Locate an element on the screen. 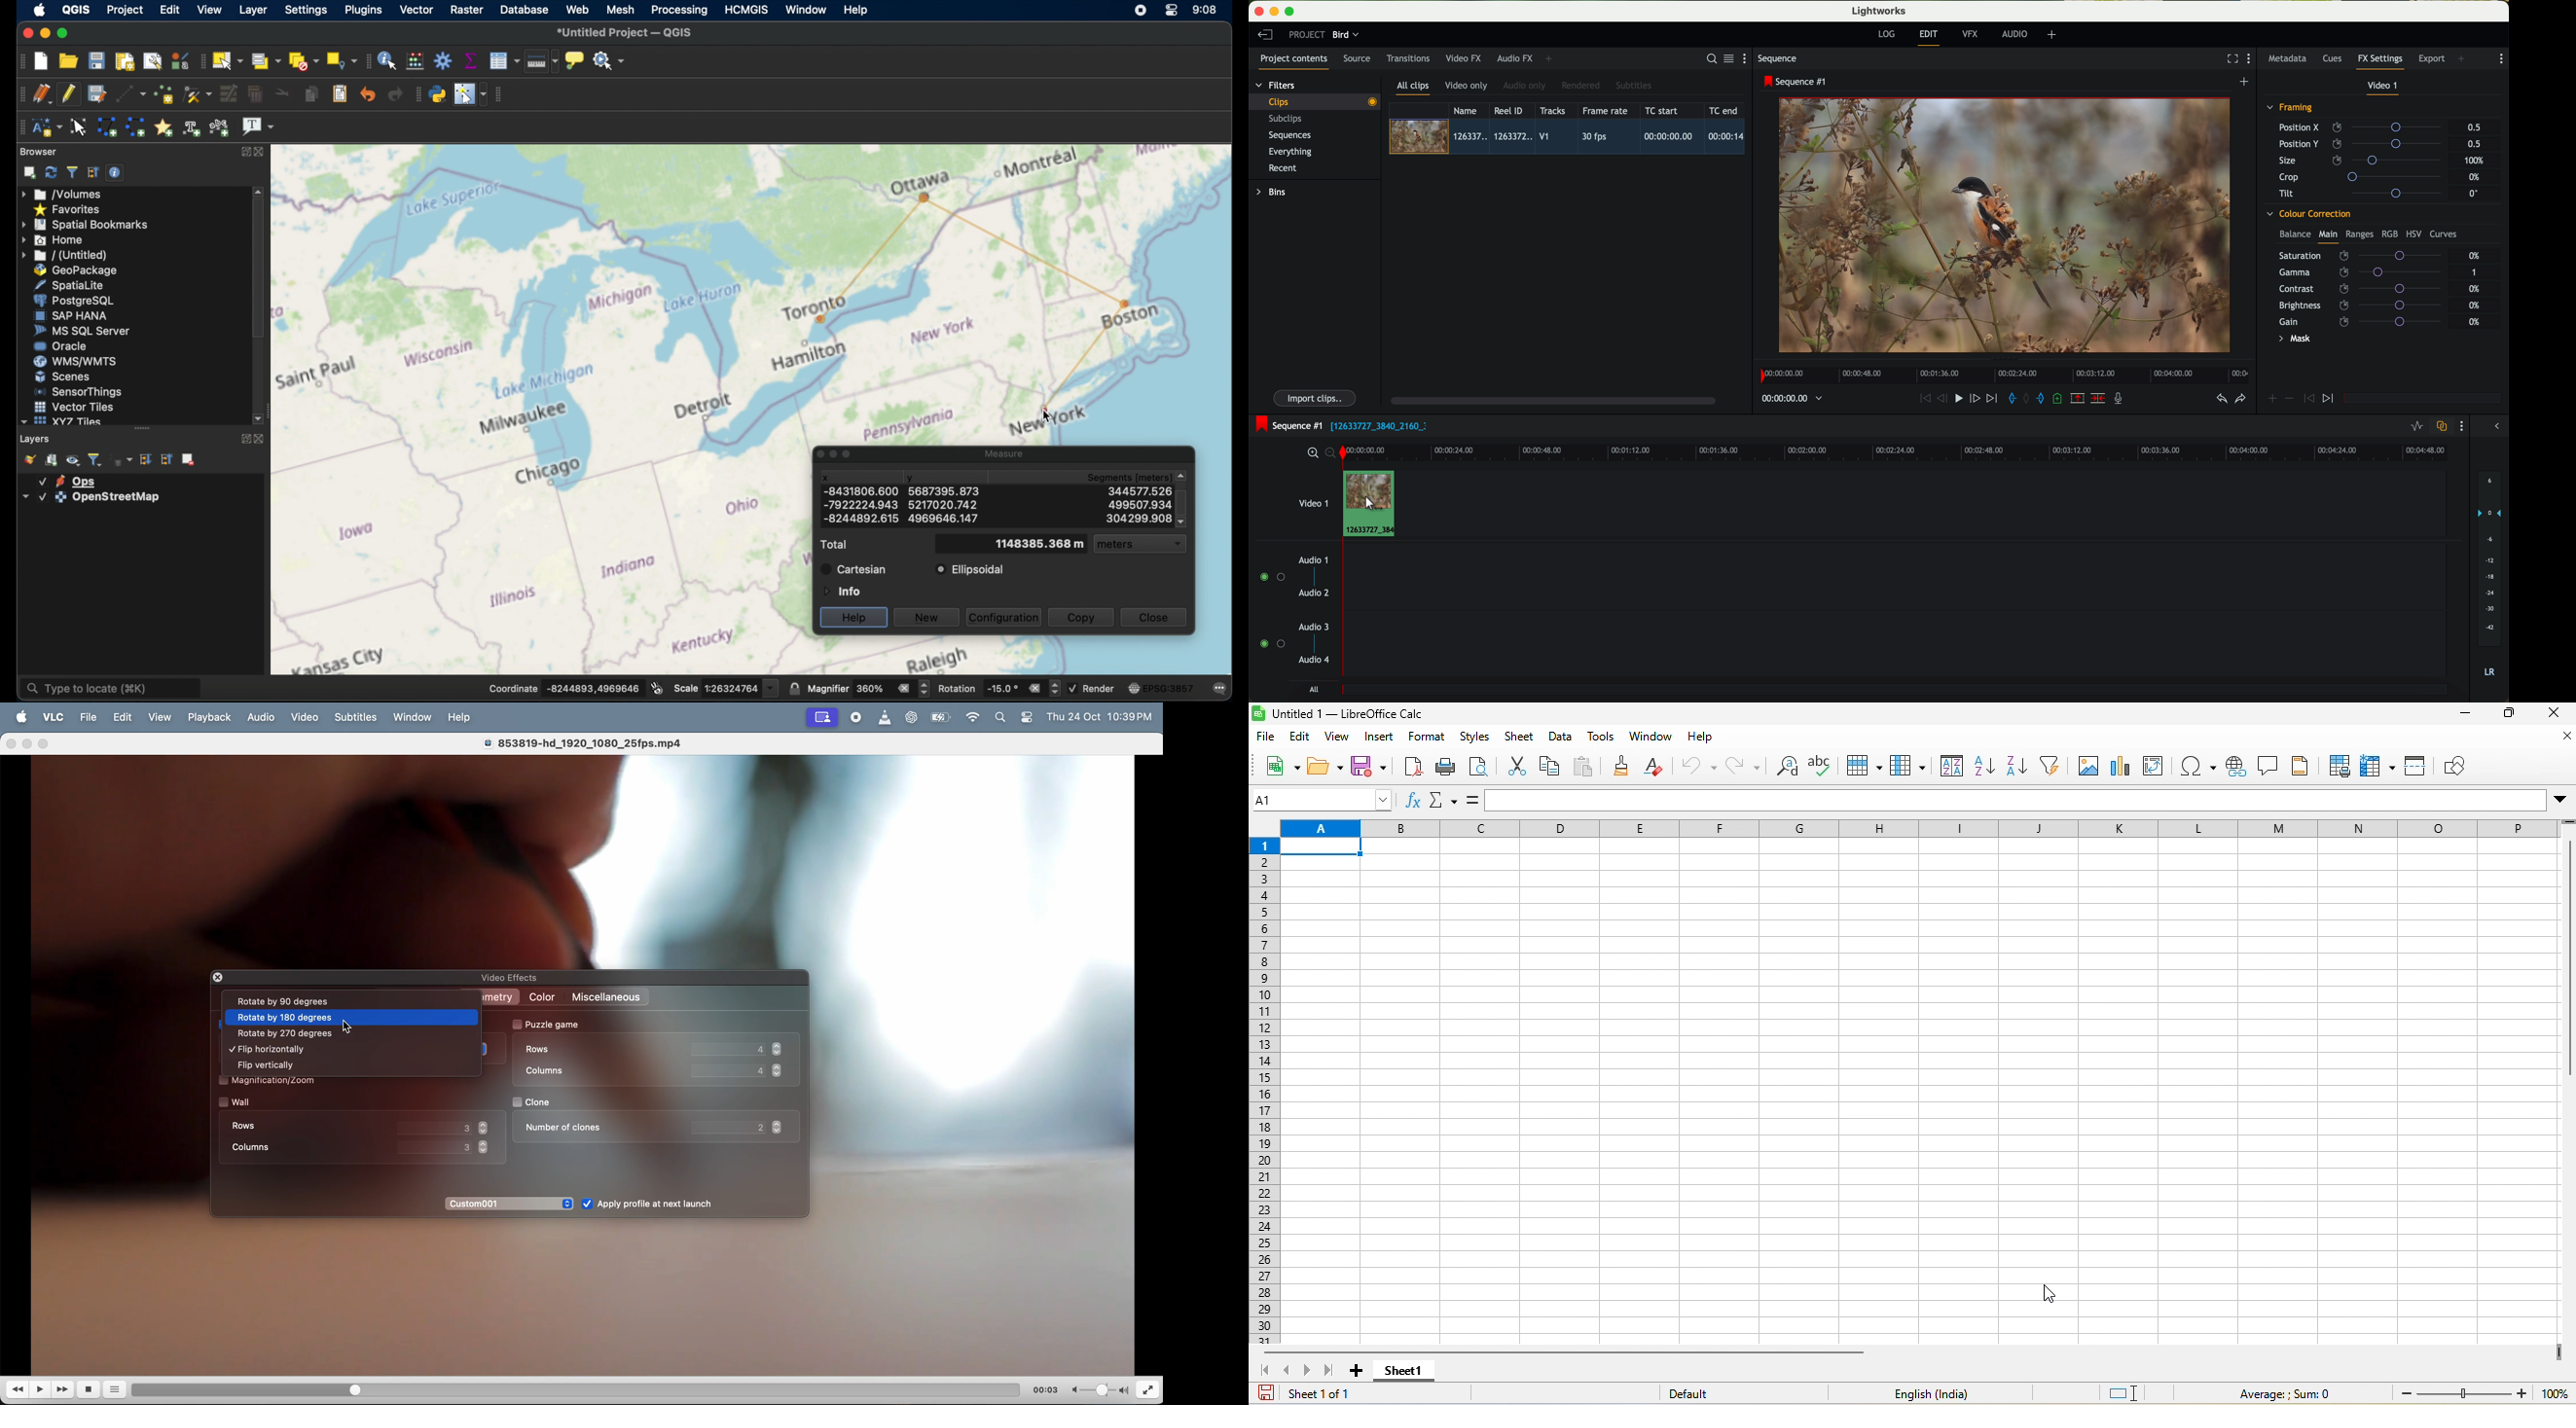 The height and width of the screenshot is (1428, 2576). maximize is located at coordinates (850, 455).